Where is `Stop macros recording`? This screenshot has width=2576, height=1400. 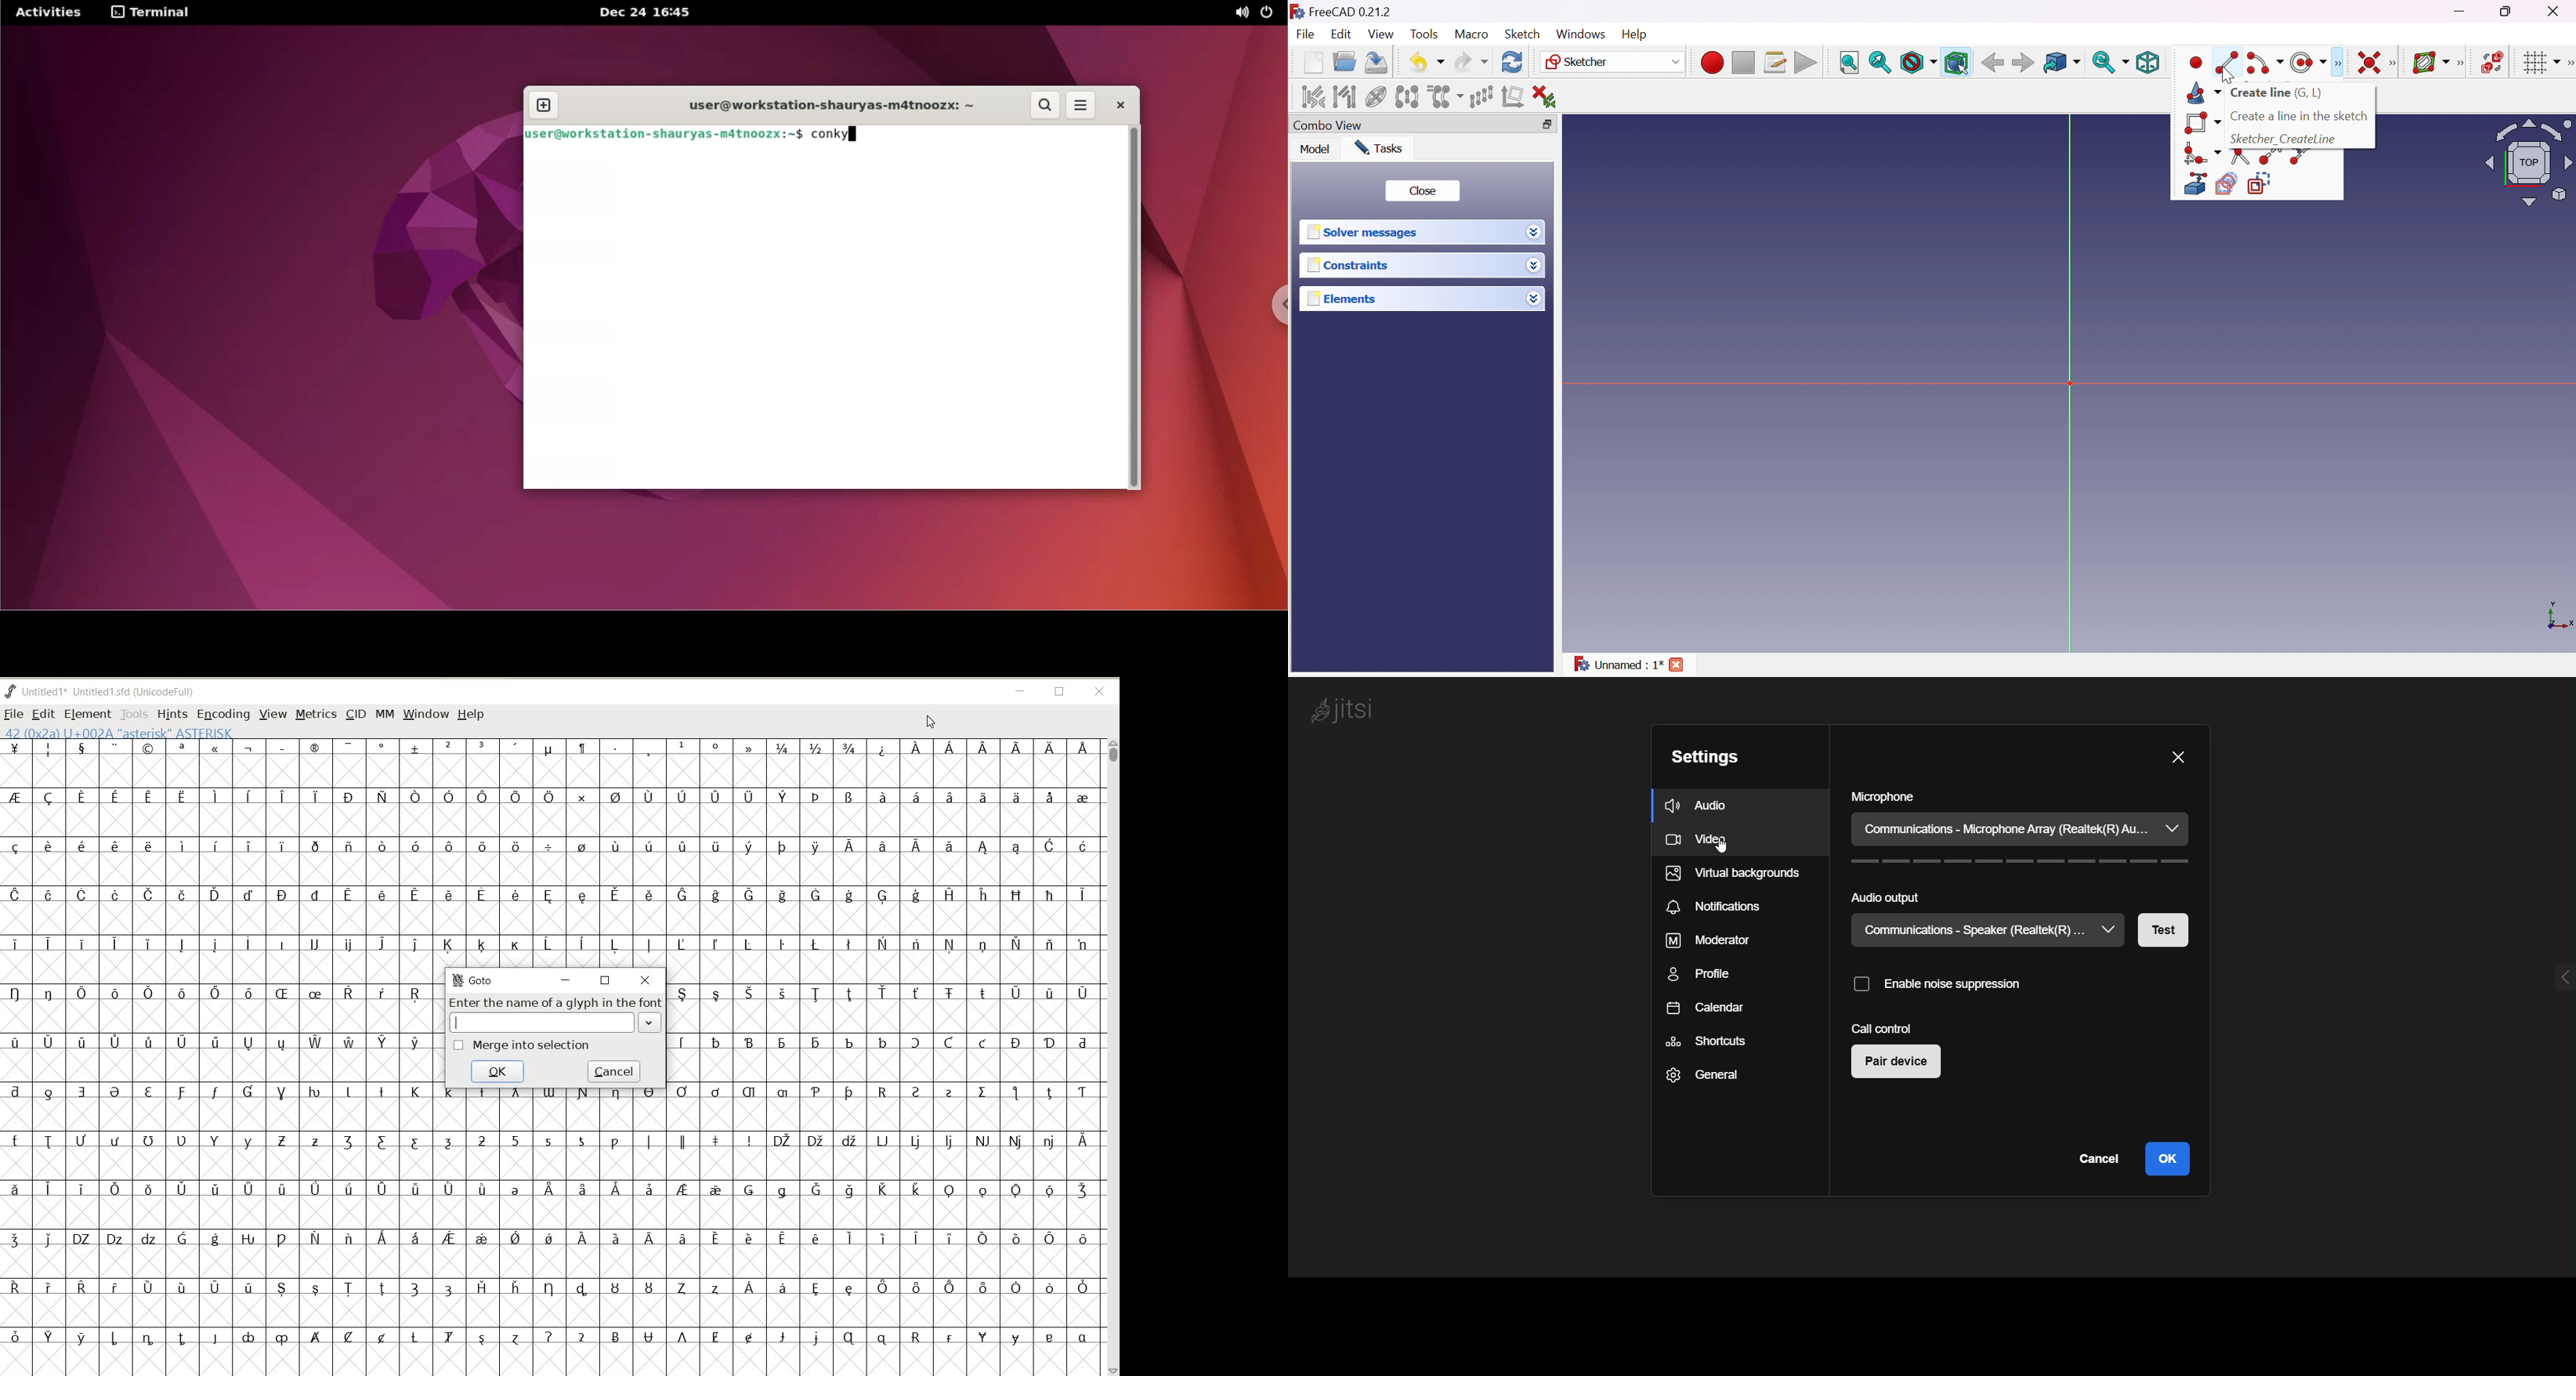 Stop macros recording is located at coordinates (1743, 63).